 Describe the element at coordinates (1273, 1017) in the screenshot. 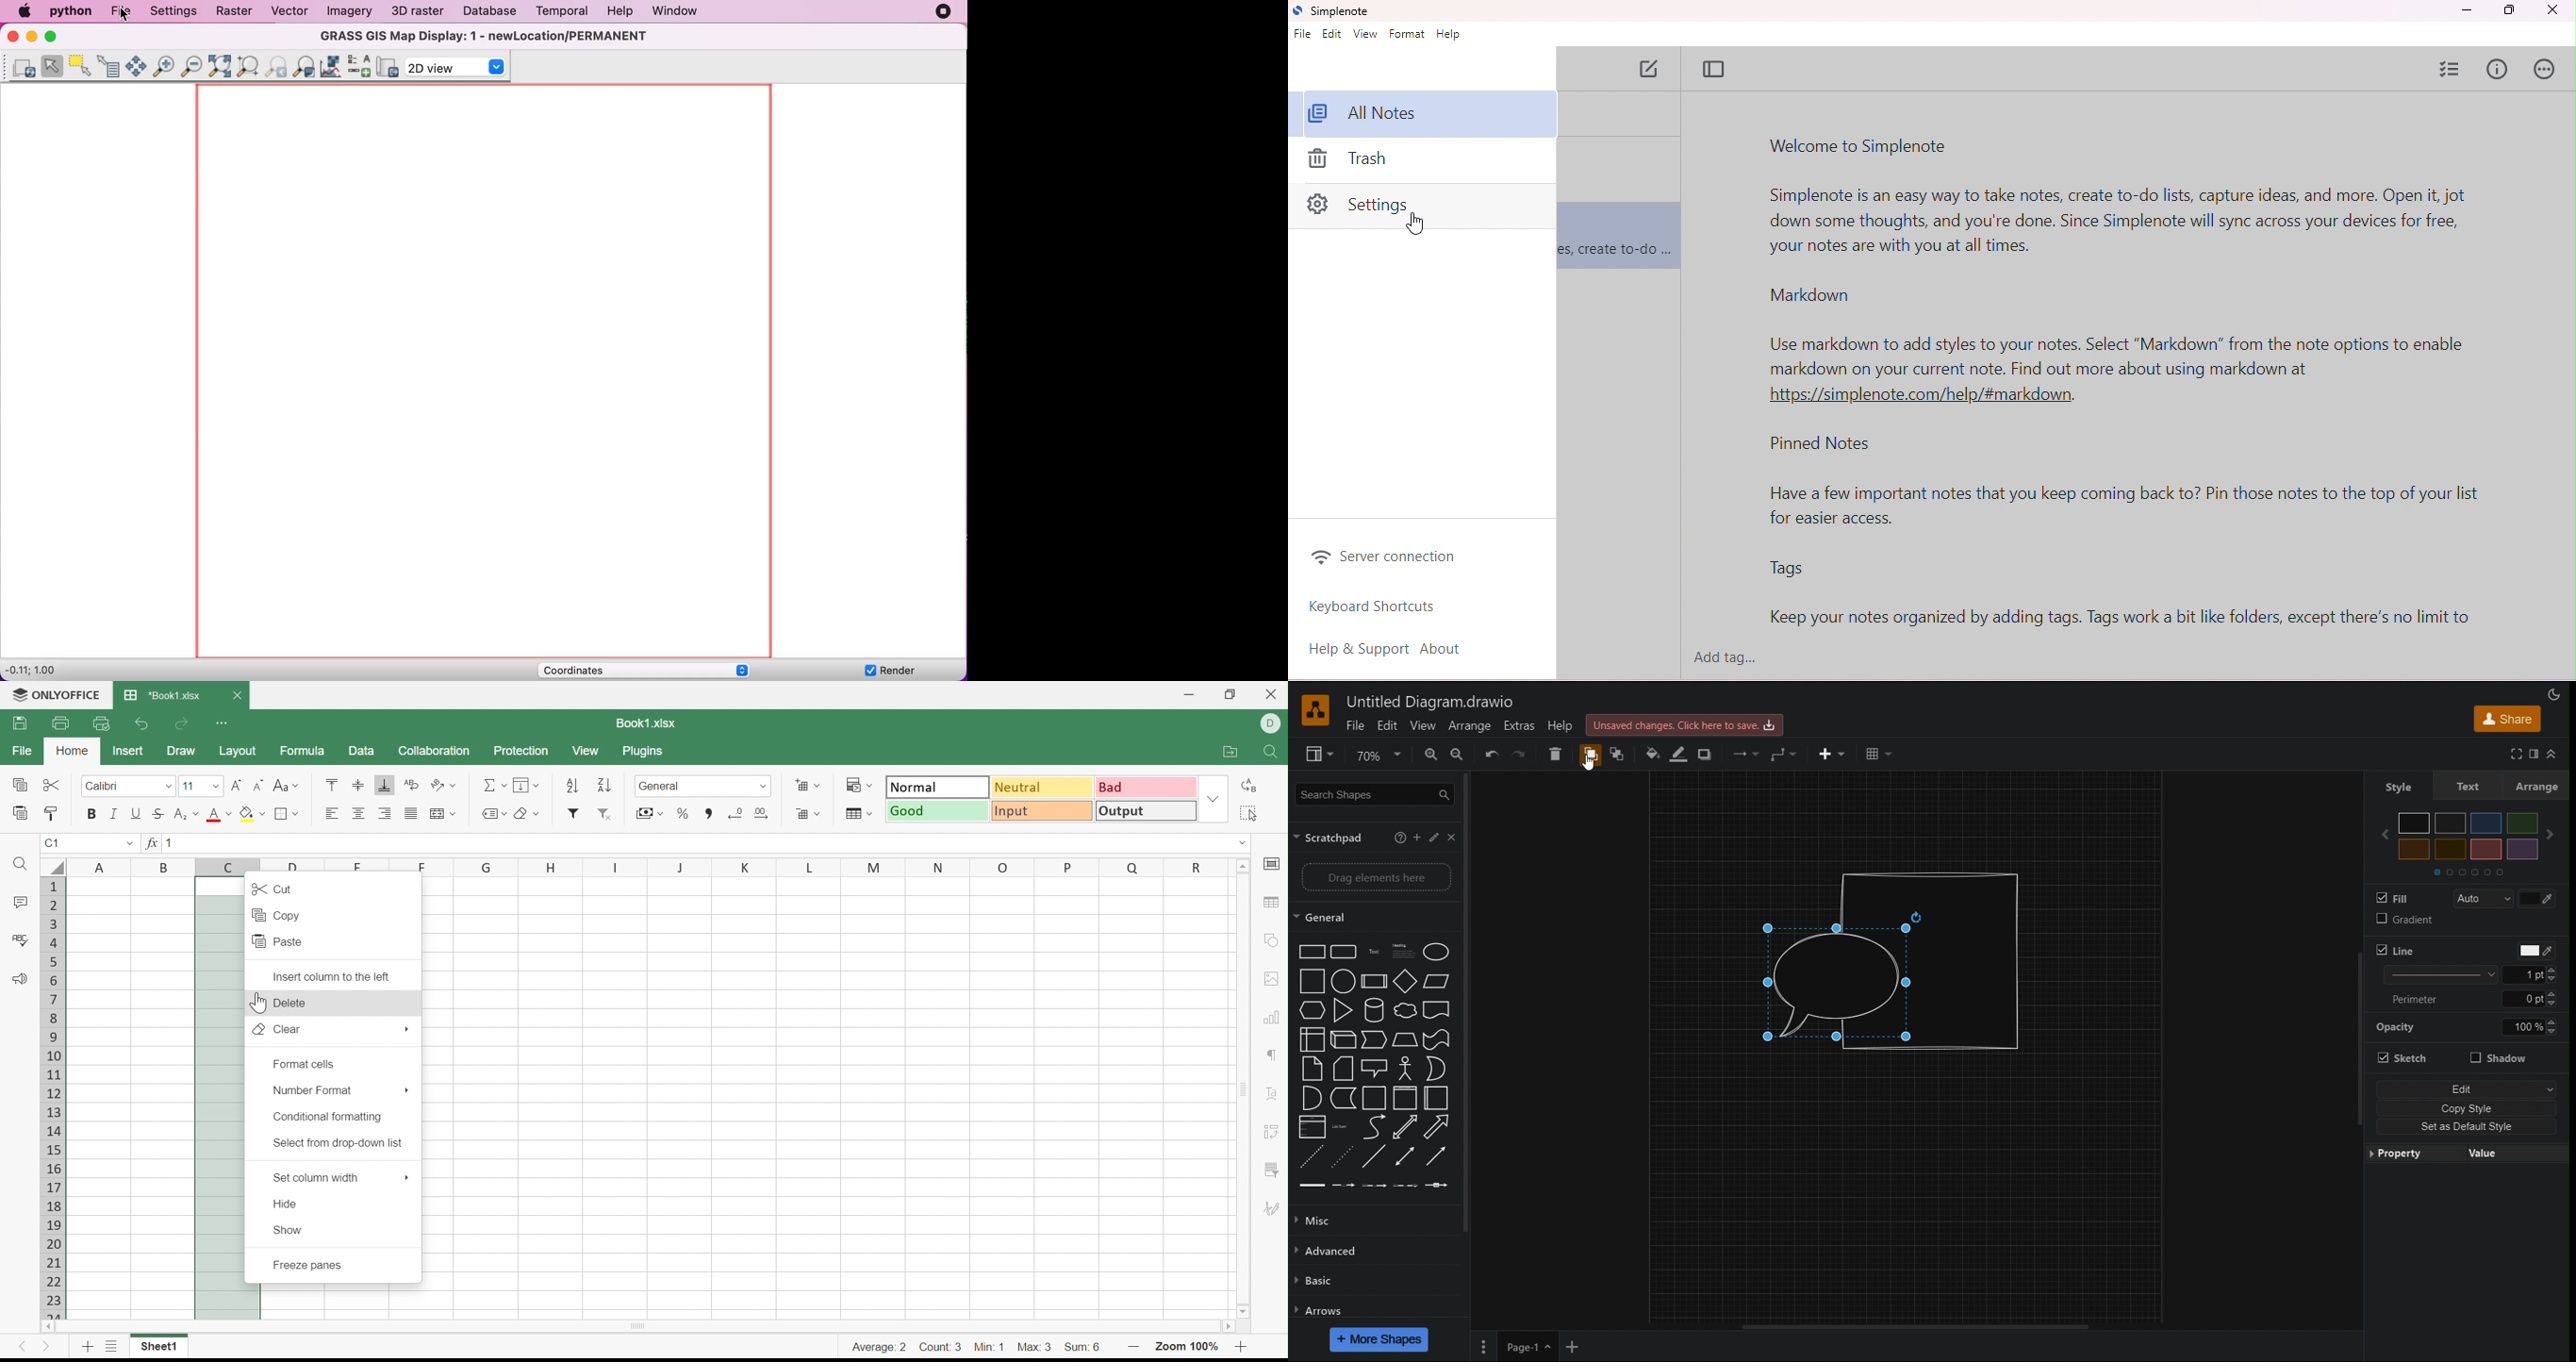

I see `Chart settings` at that location.